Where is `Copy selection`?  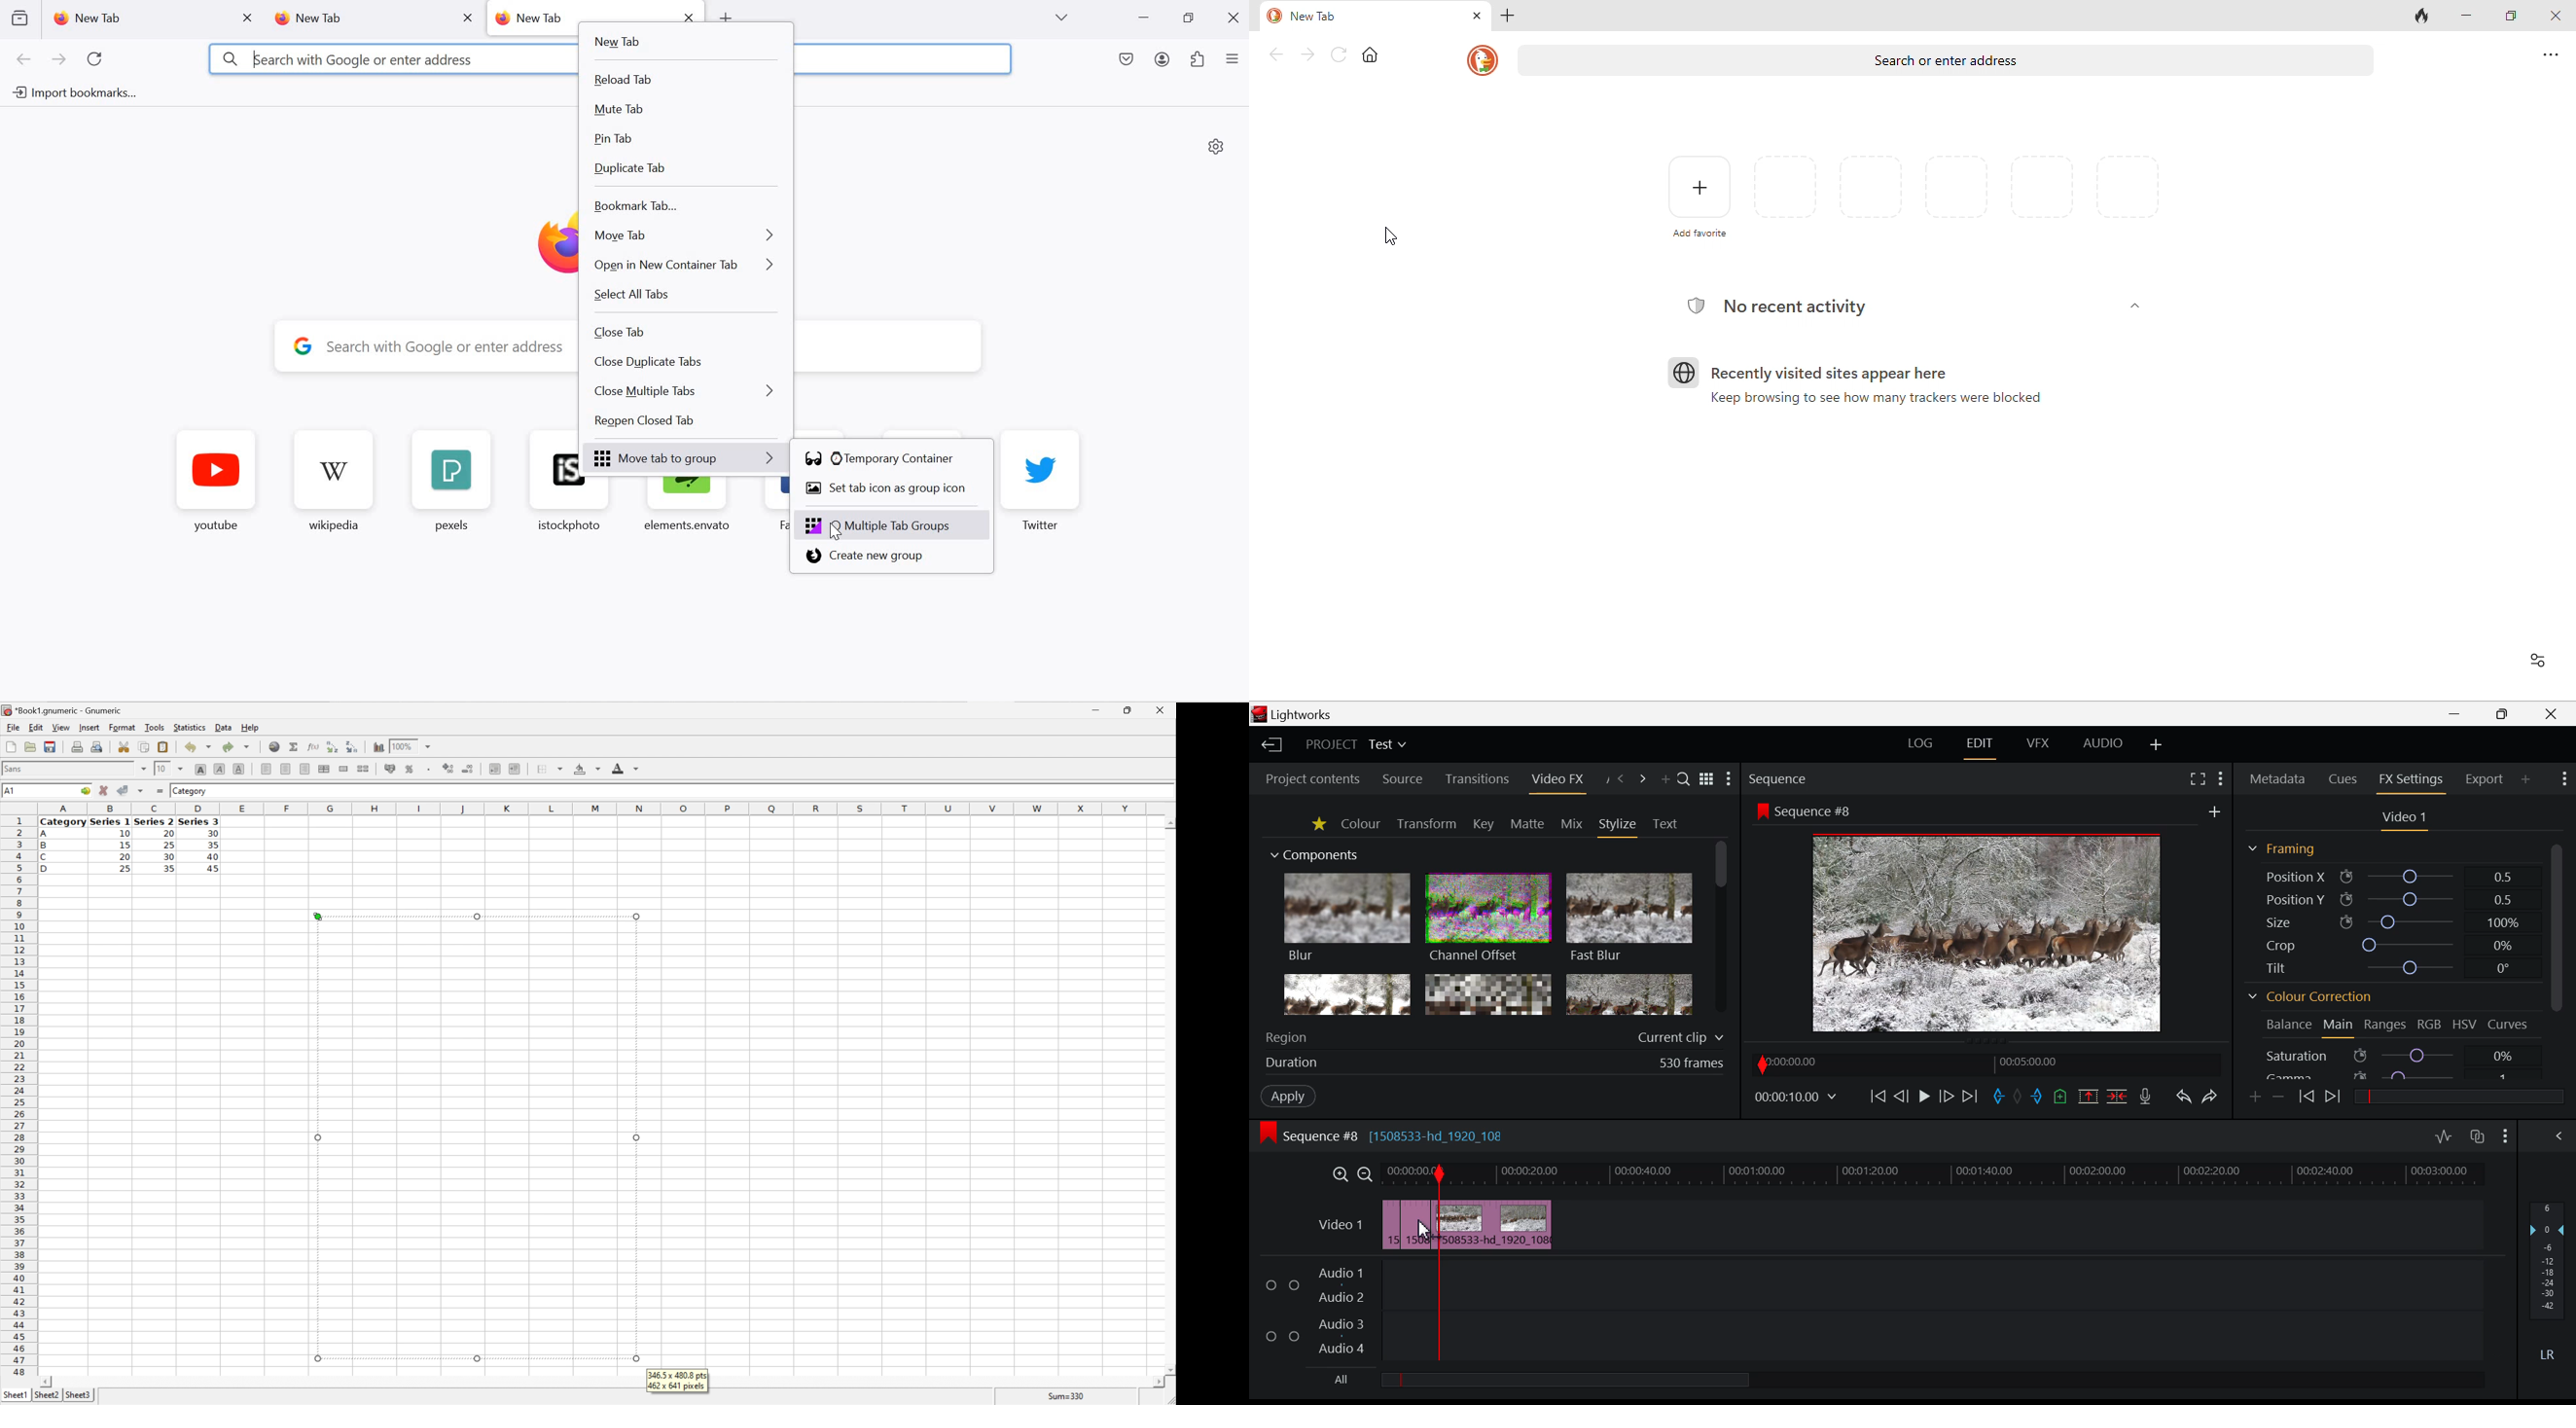 Copy selection is located at coordinates (144, 746).